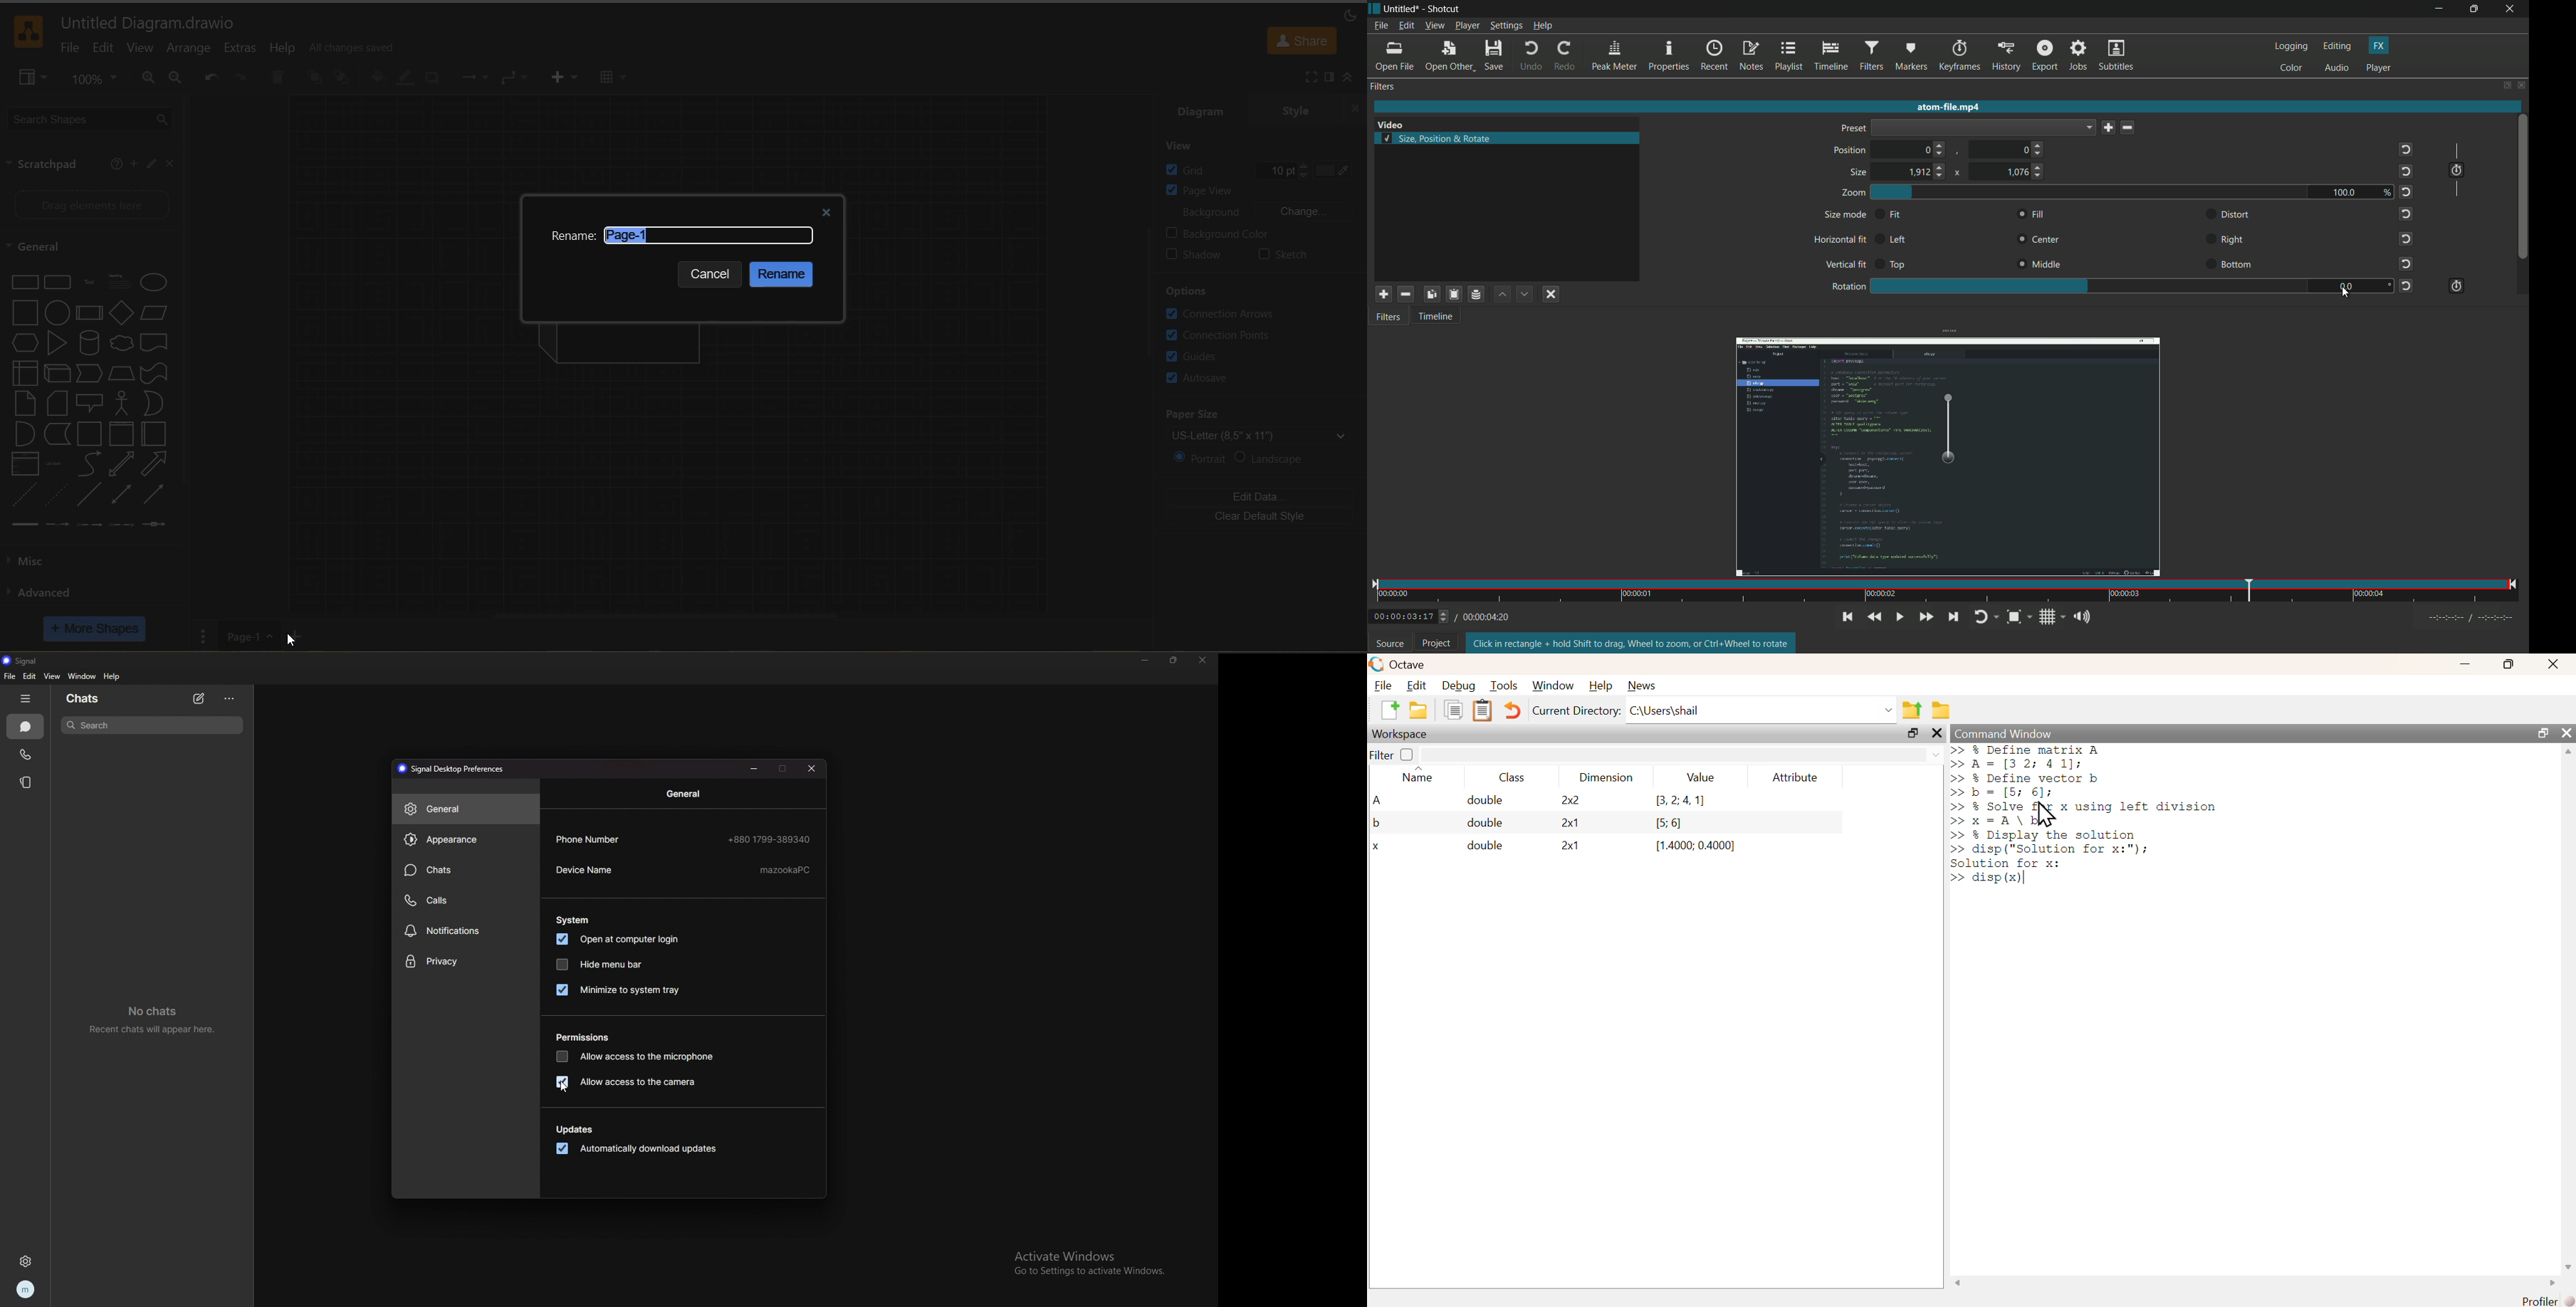 The height and width of the screenshot is (1316, 2576). Describe the element at coordinates (149, 165) in the screenshot. I see `edit` at that location.